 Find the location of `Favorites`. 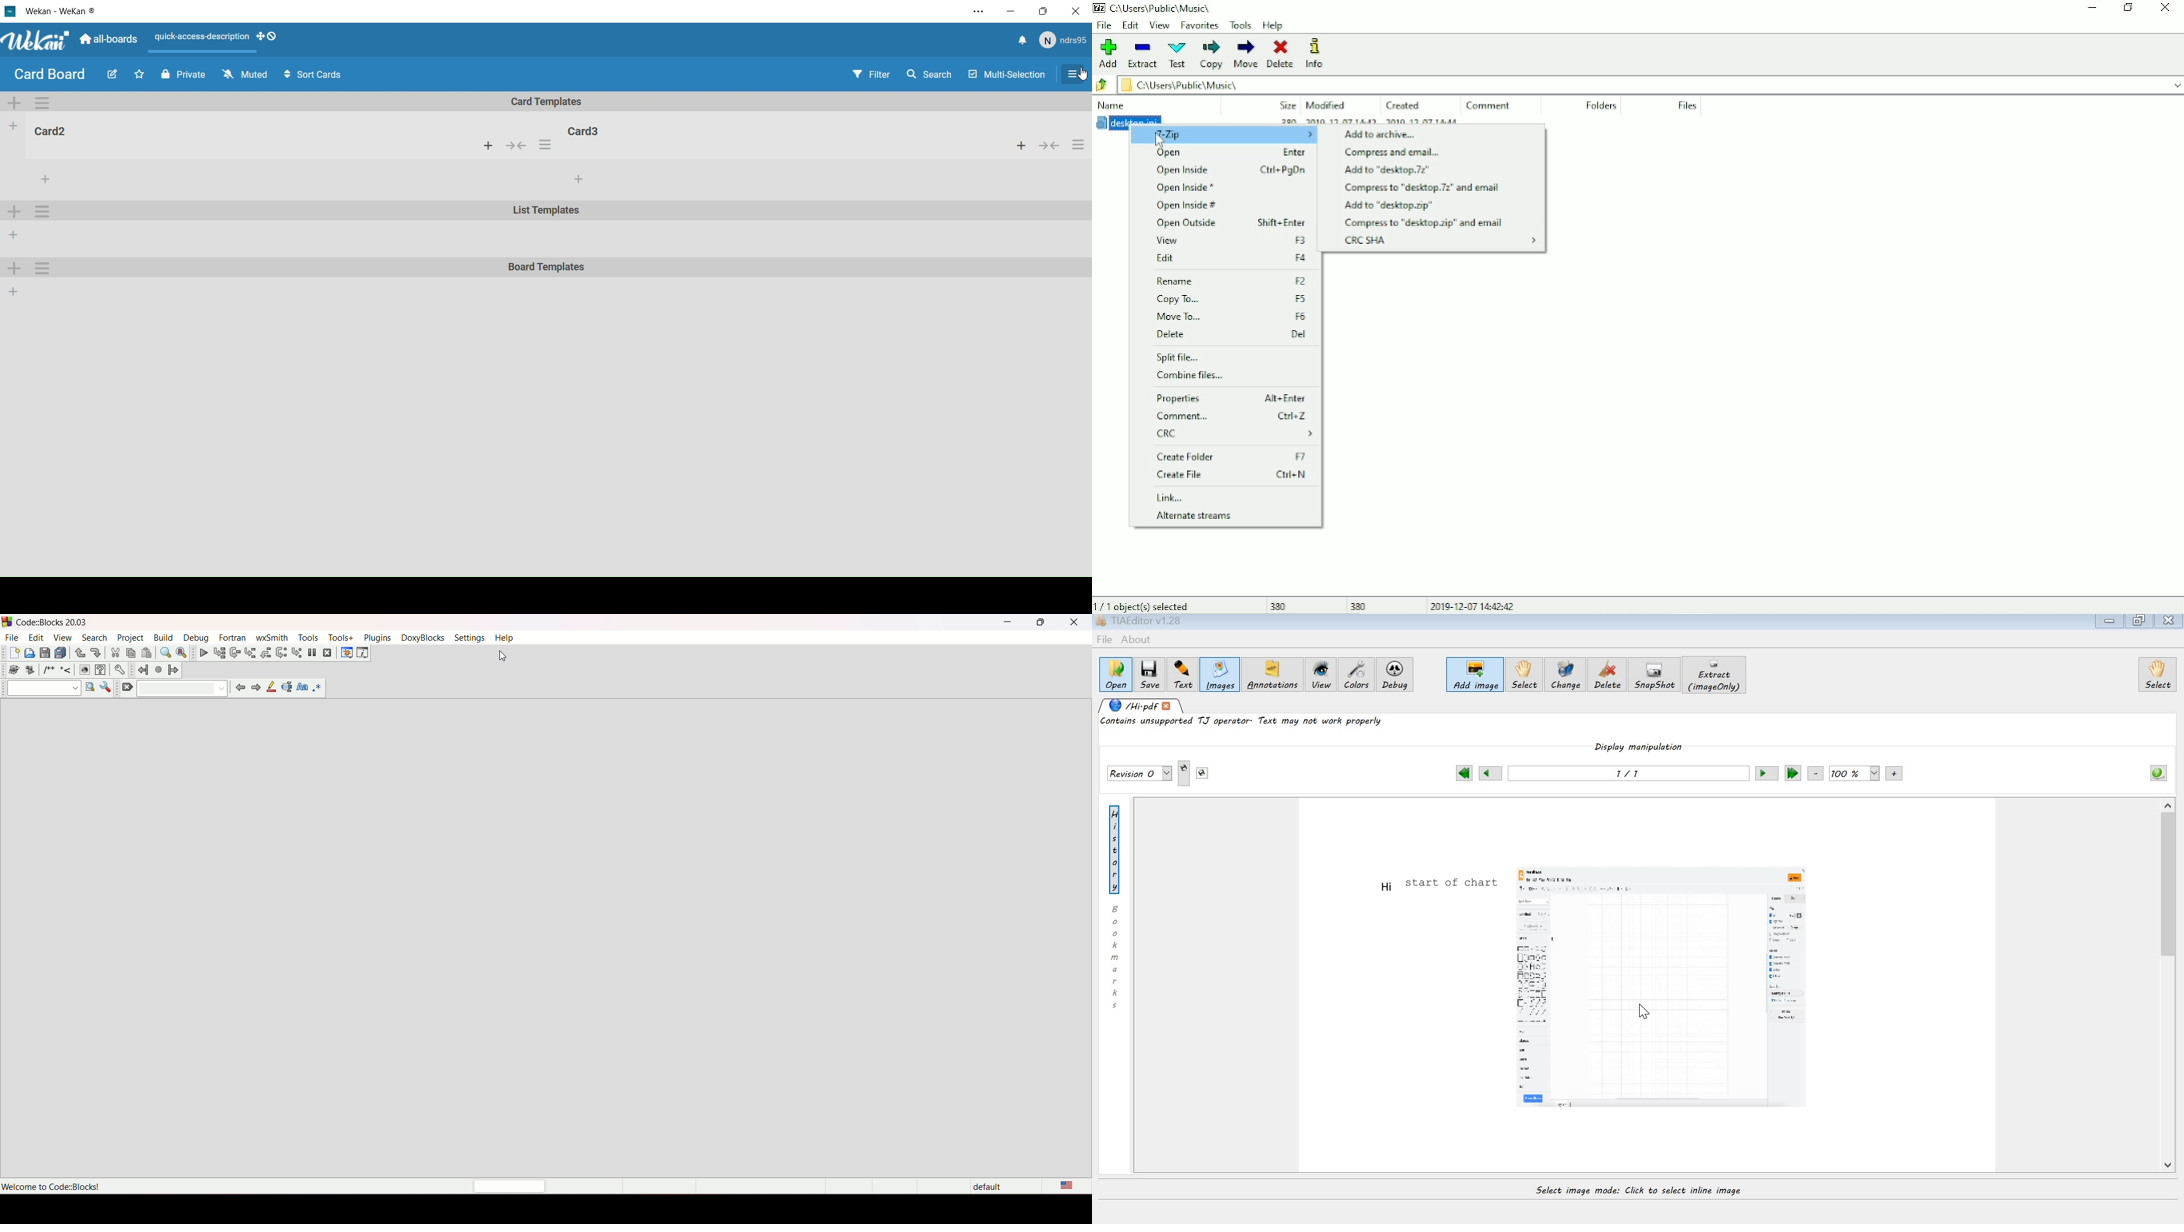

Favorites is located at coordinates (1198, 26).